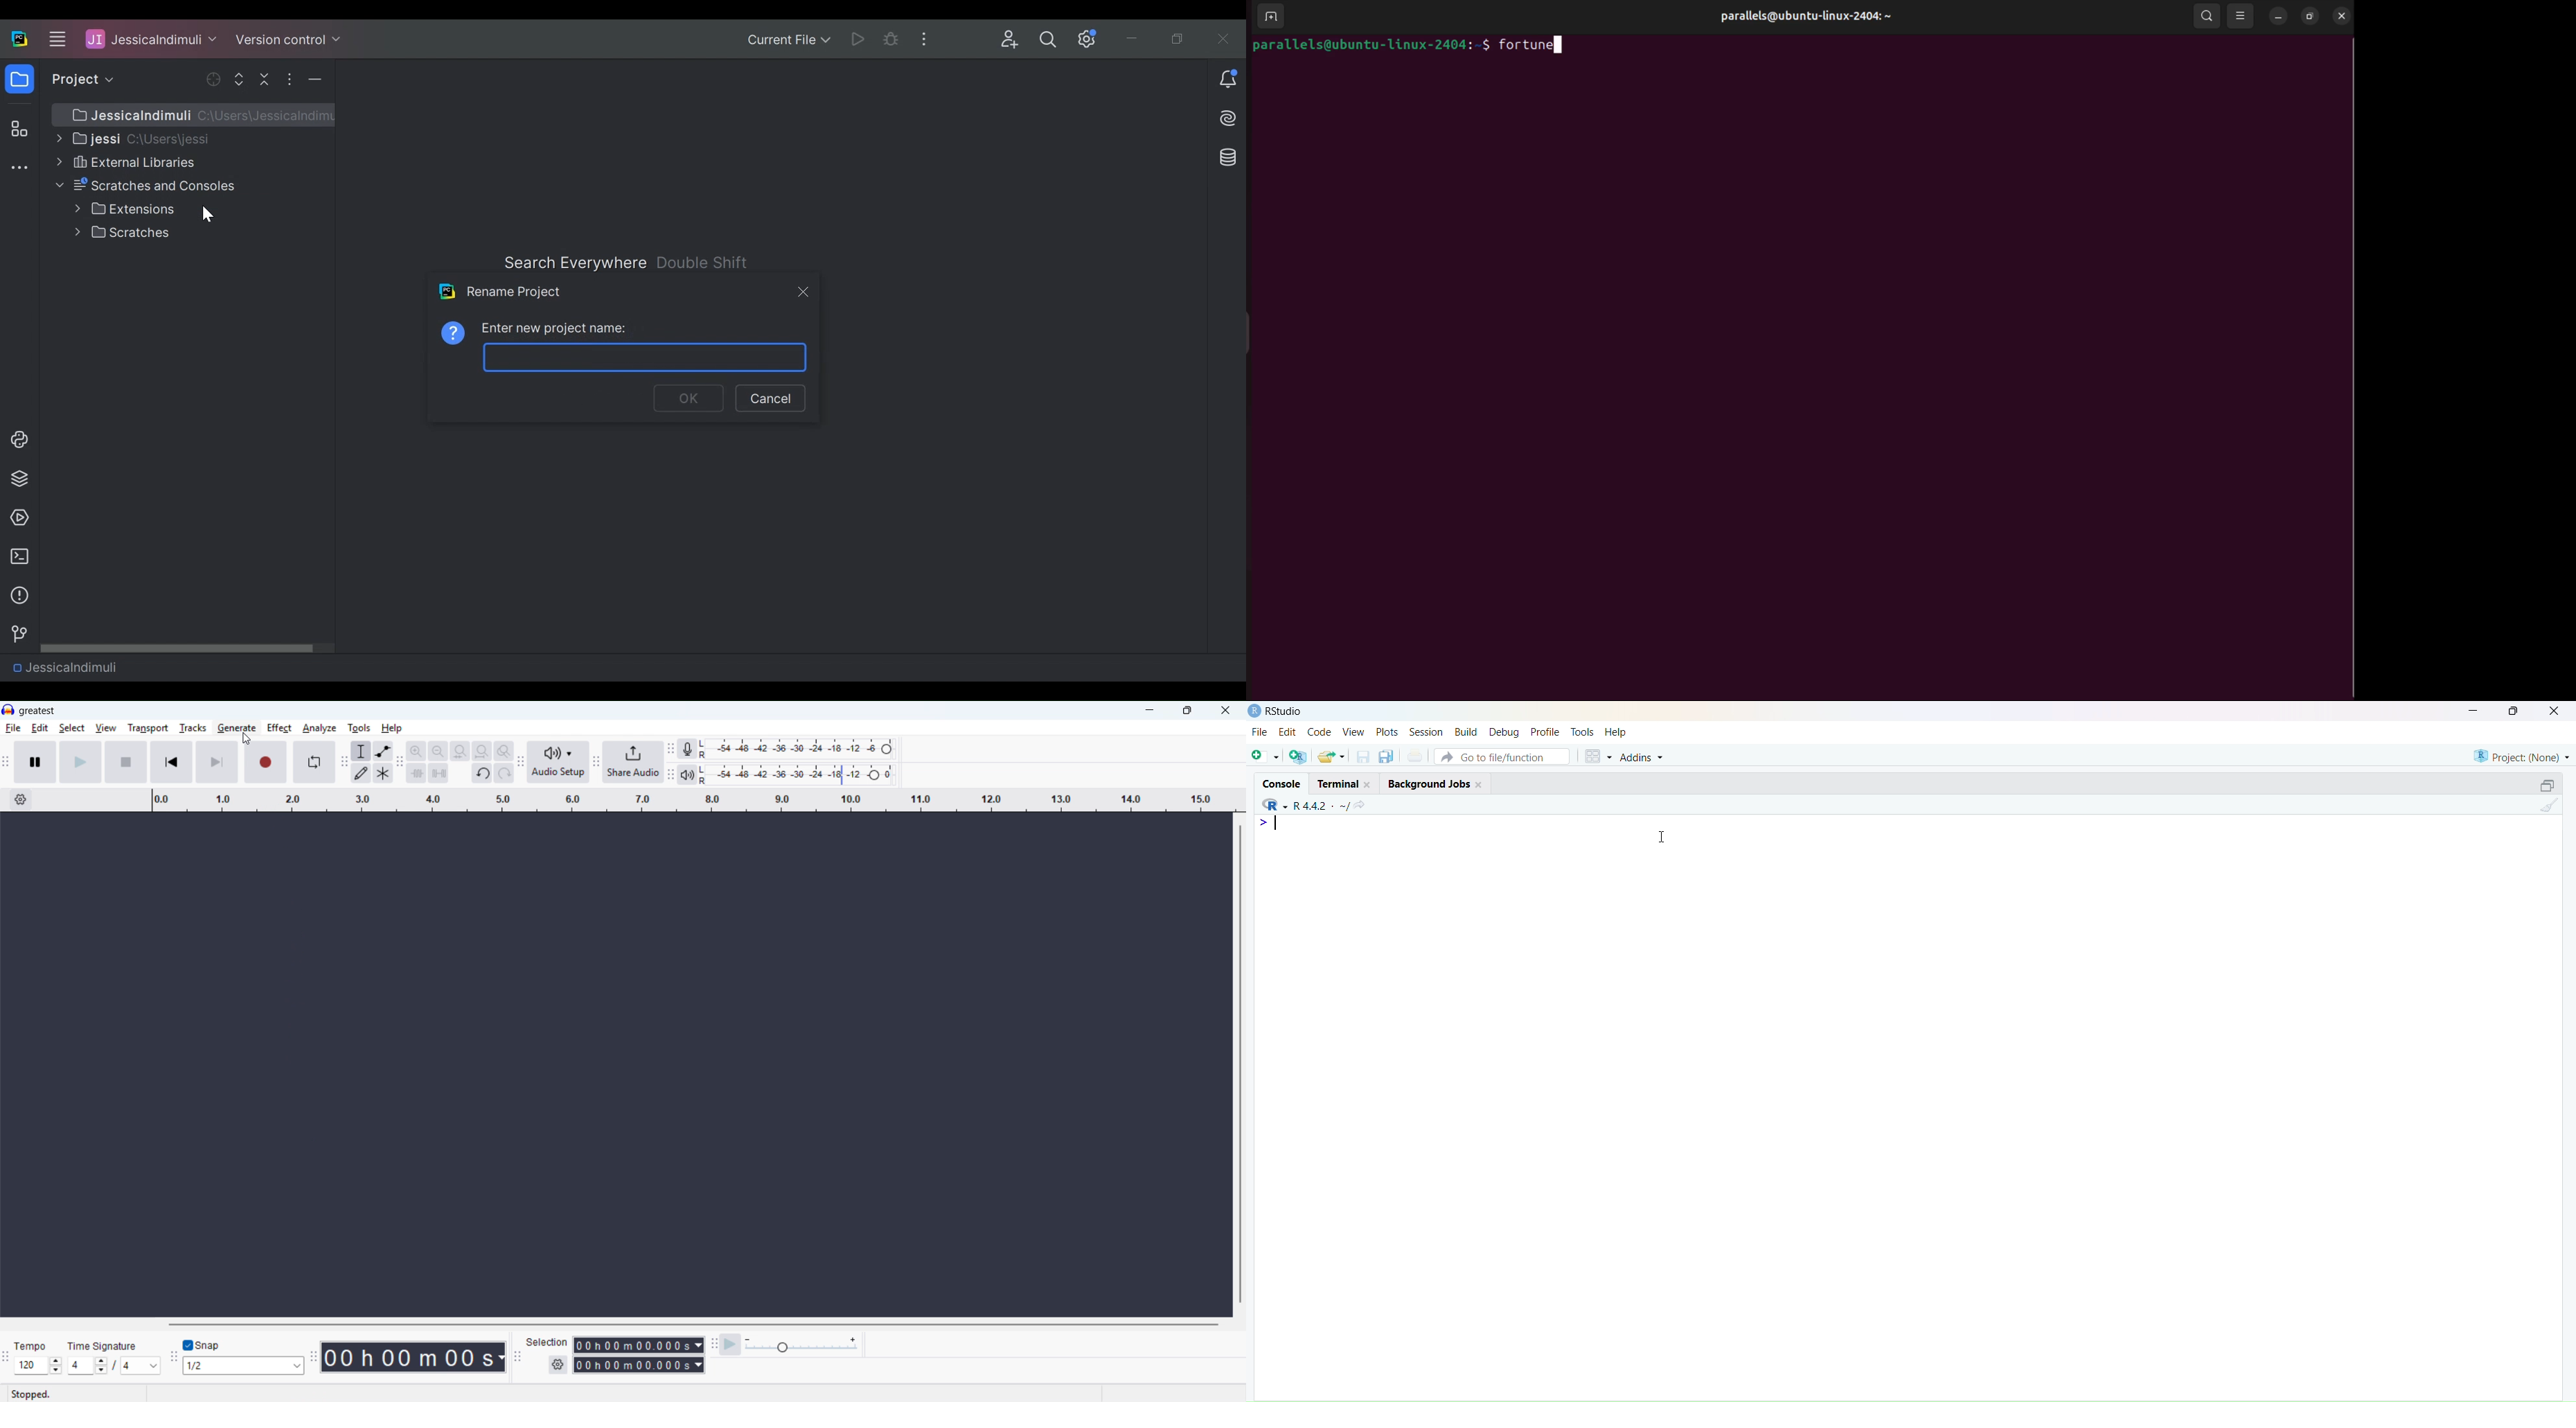  What do you see at coordinates (800, 775) in the screenshot?
I see `playback level` at bounding box center [800, 775].